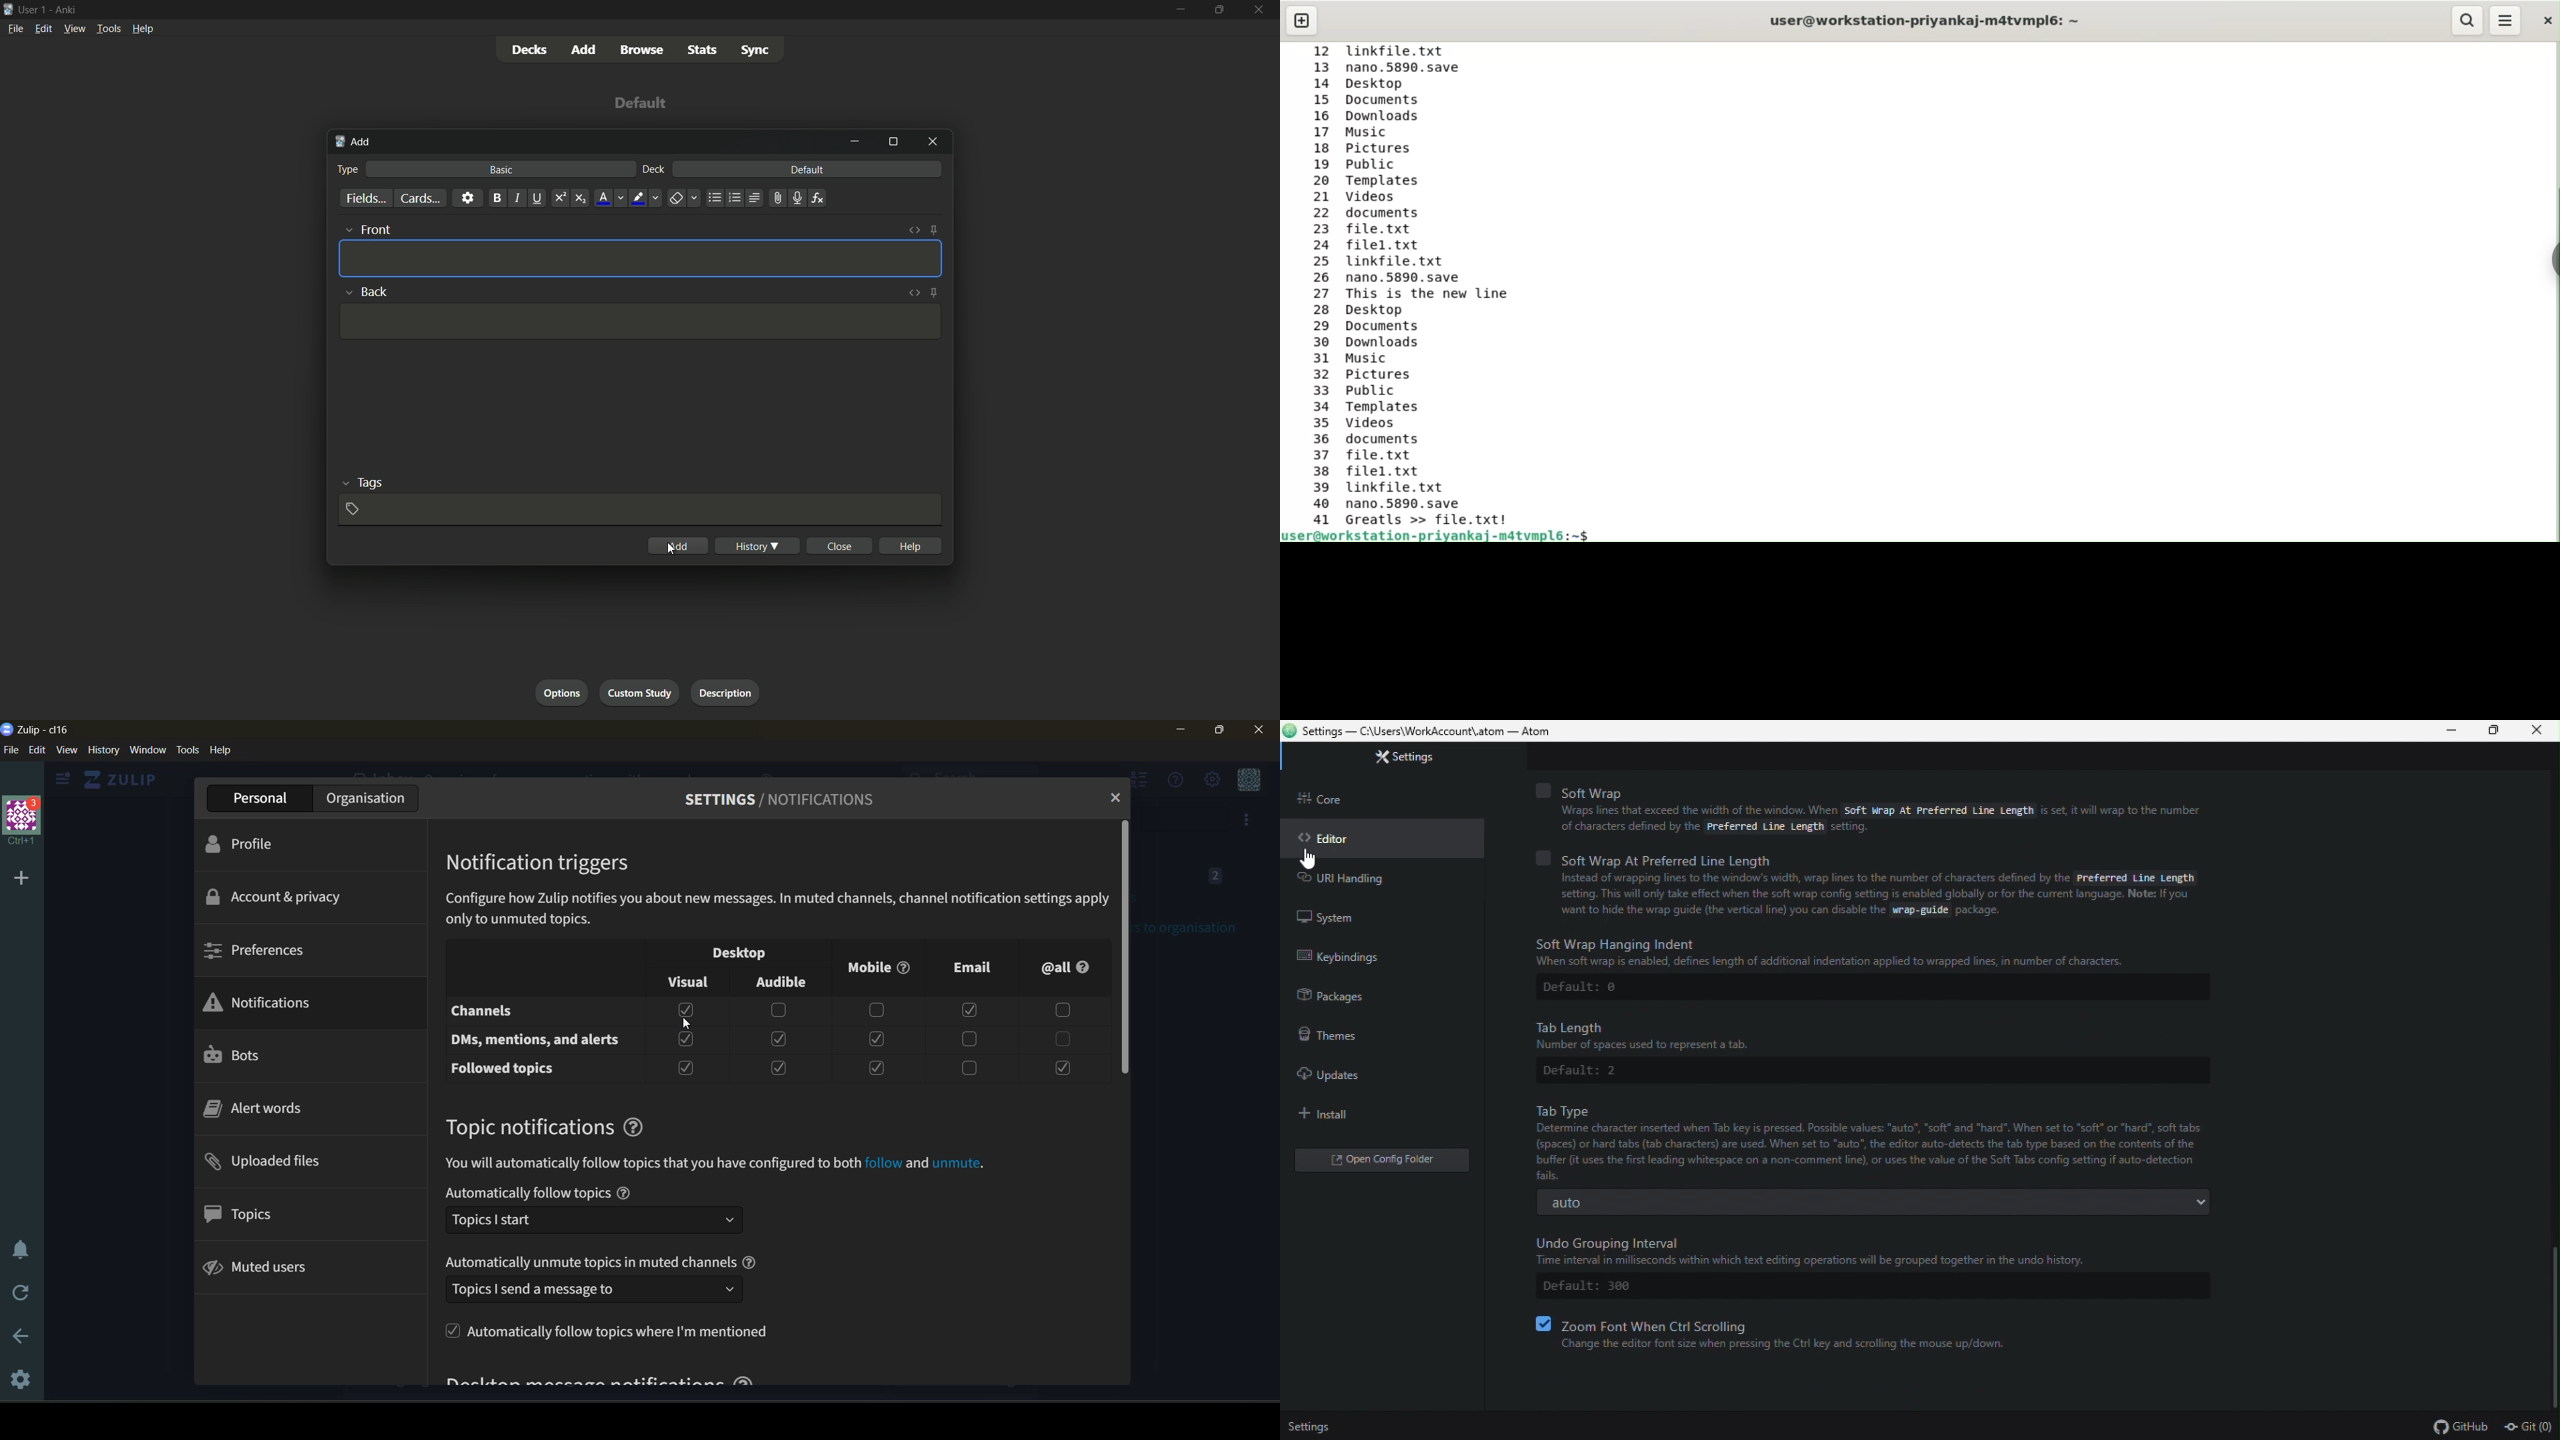 The image size is (2576, 1456). What do you see at coordinates (365, 290) in the screenshot?
I see `back` at bounding box center [365, 290].